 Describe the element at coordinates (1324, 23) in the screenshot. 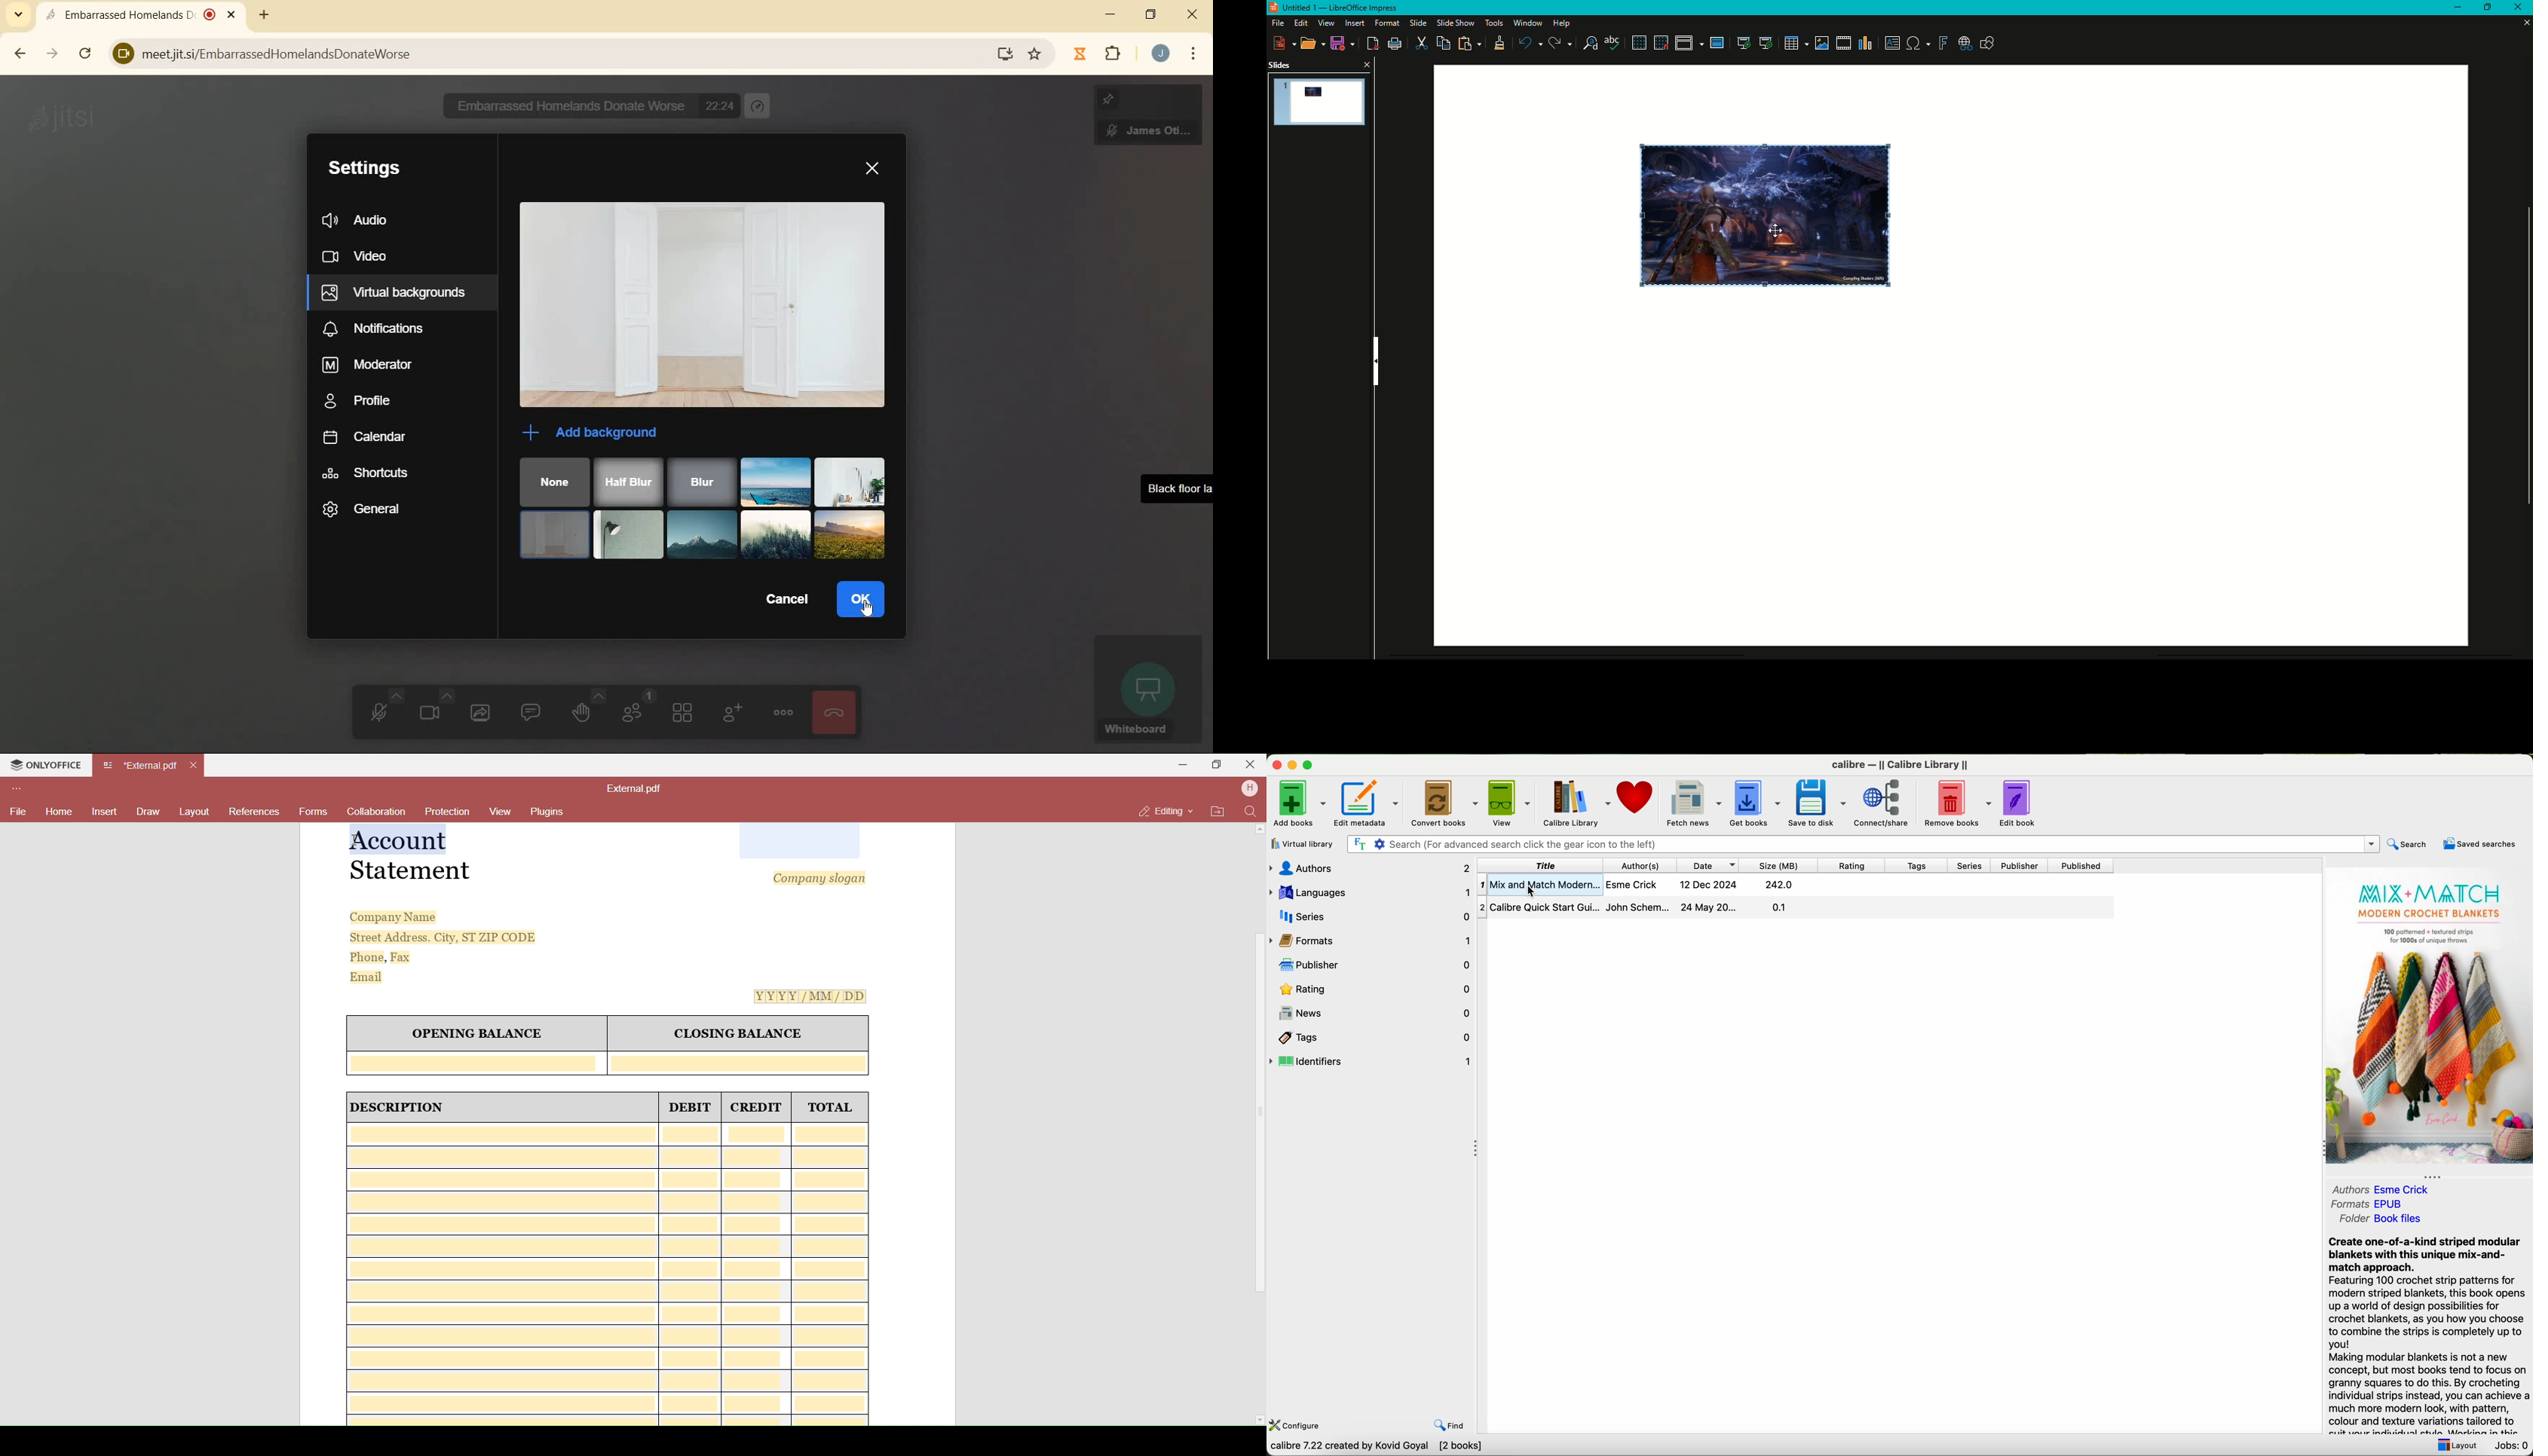

I see `View` at that location.